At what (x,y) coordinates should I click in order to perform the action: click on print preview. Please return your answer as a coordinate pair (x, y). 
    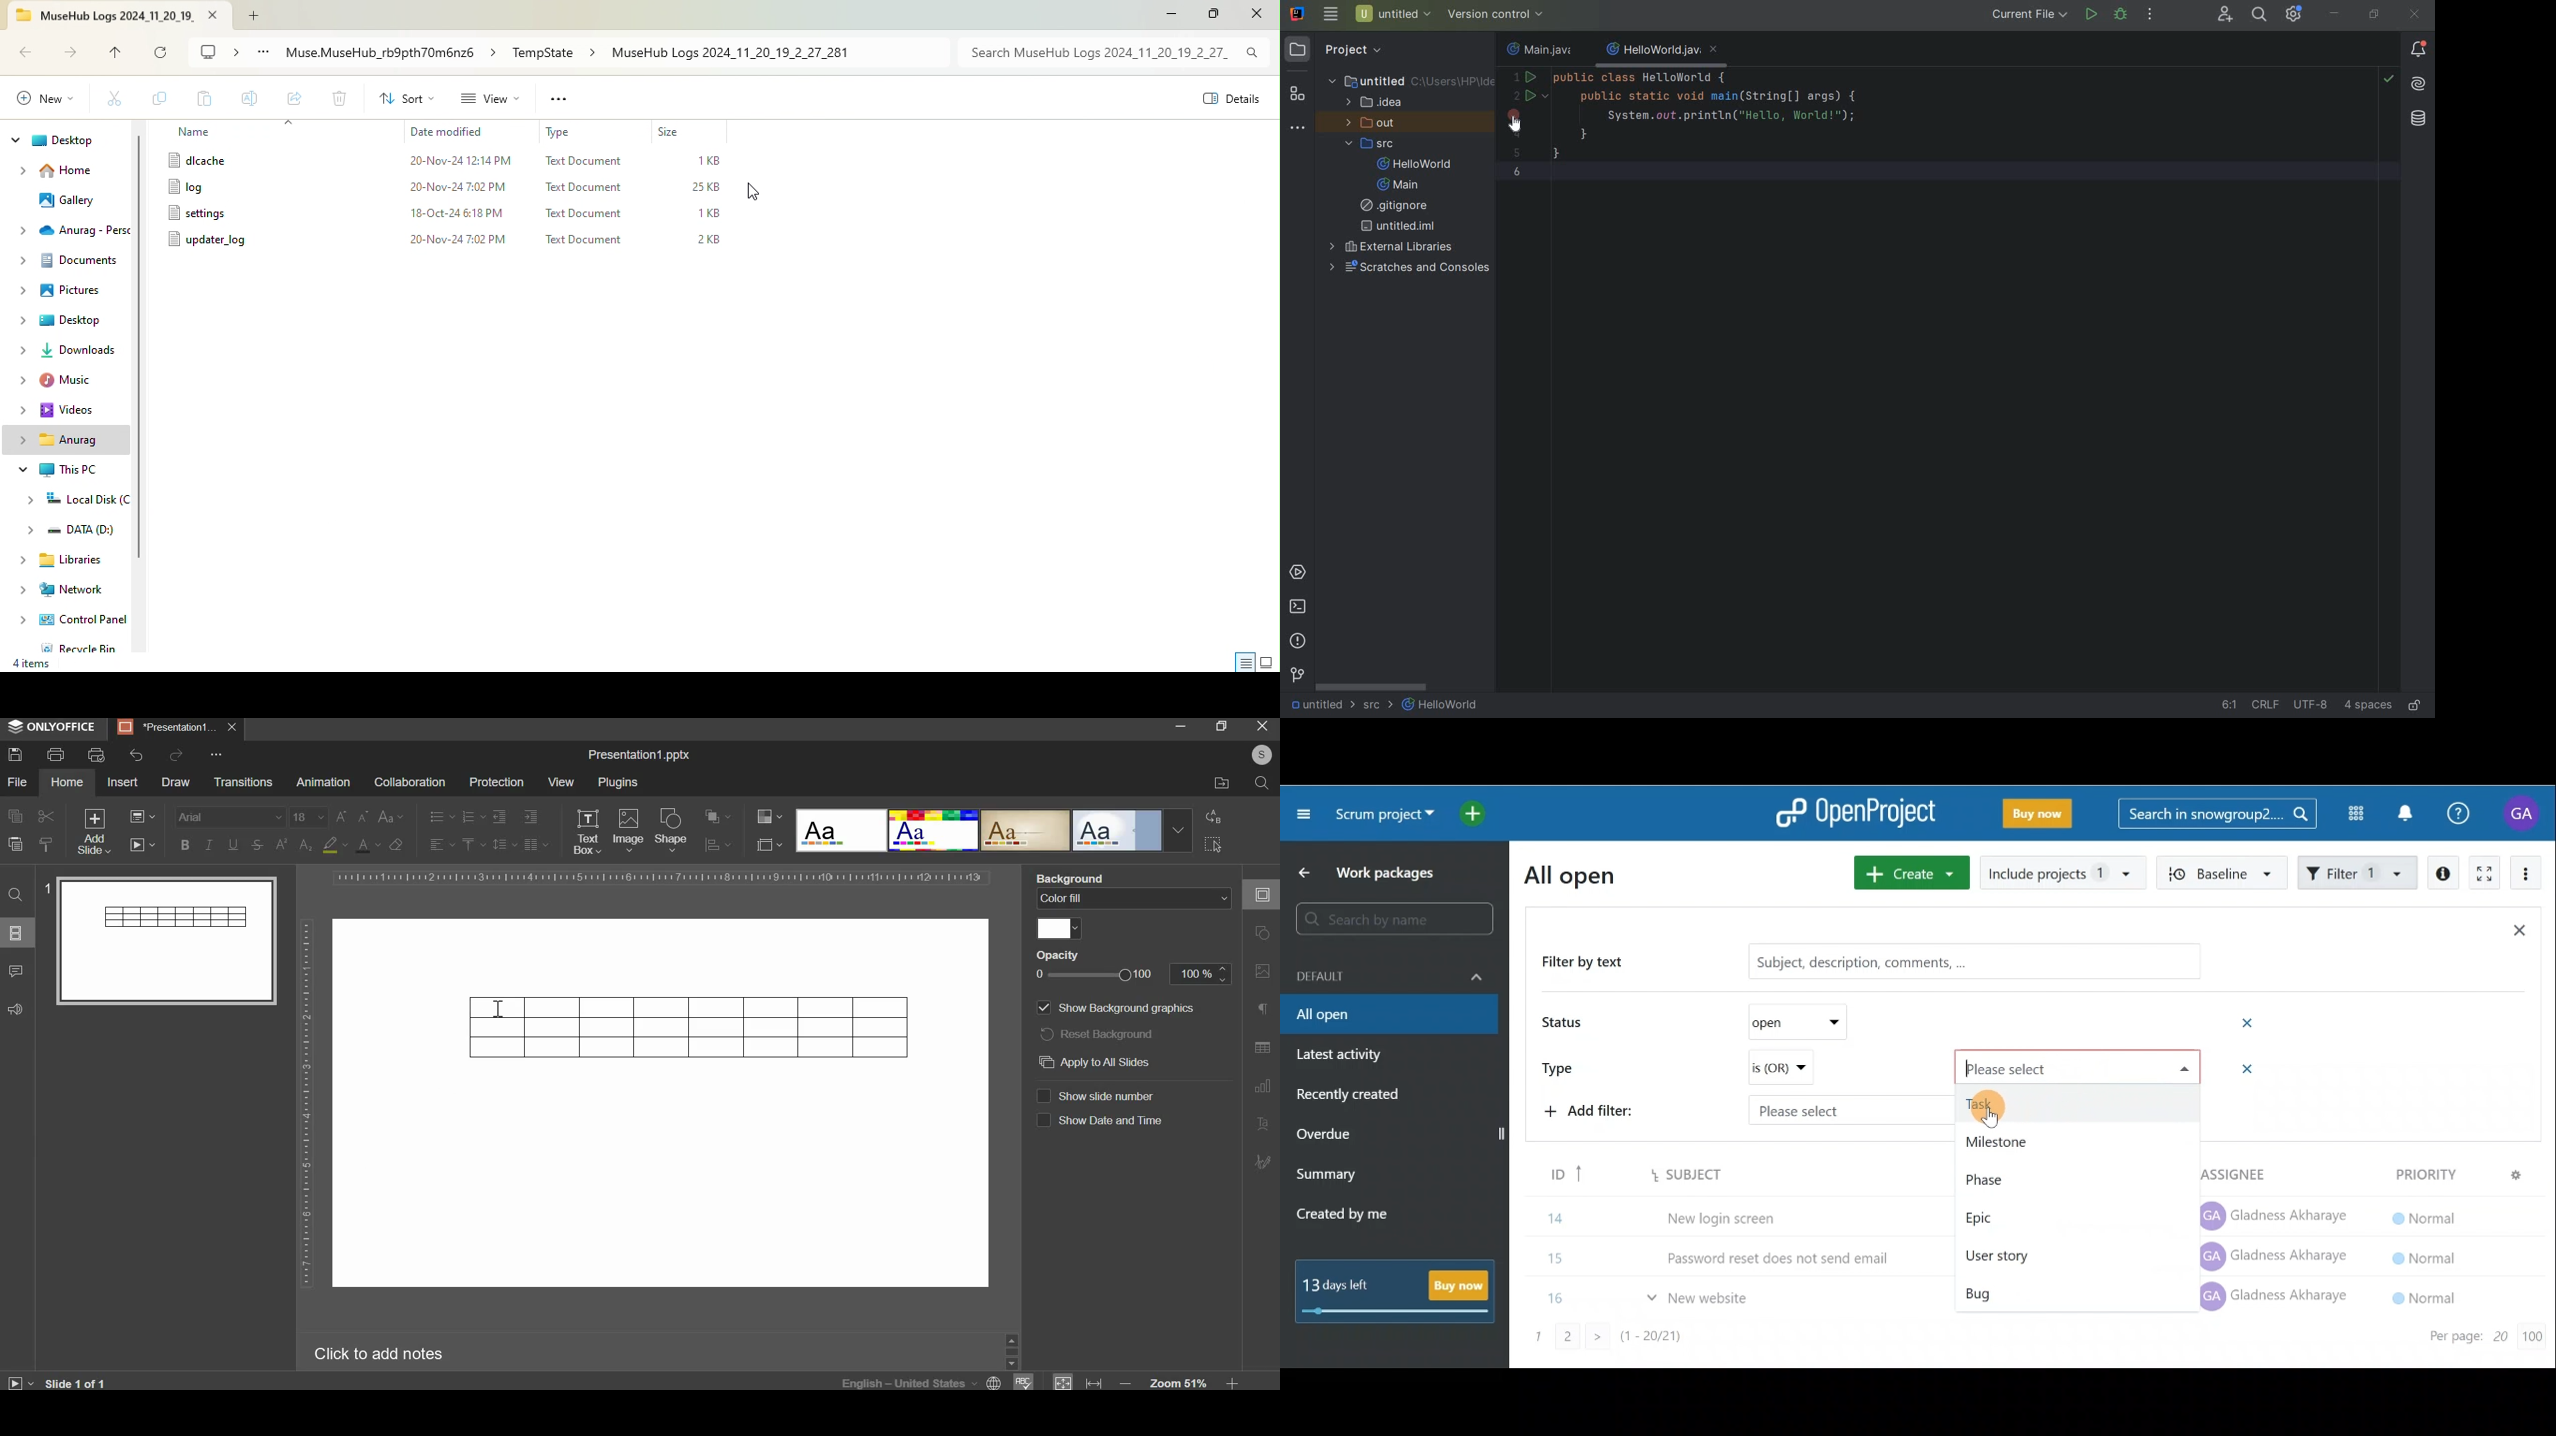
    Looking at the image, I should click on (96, 756).